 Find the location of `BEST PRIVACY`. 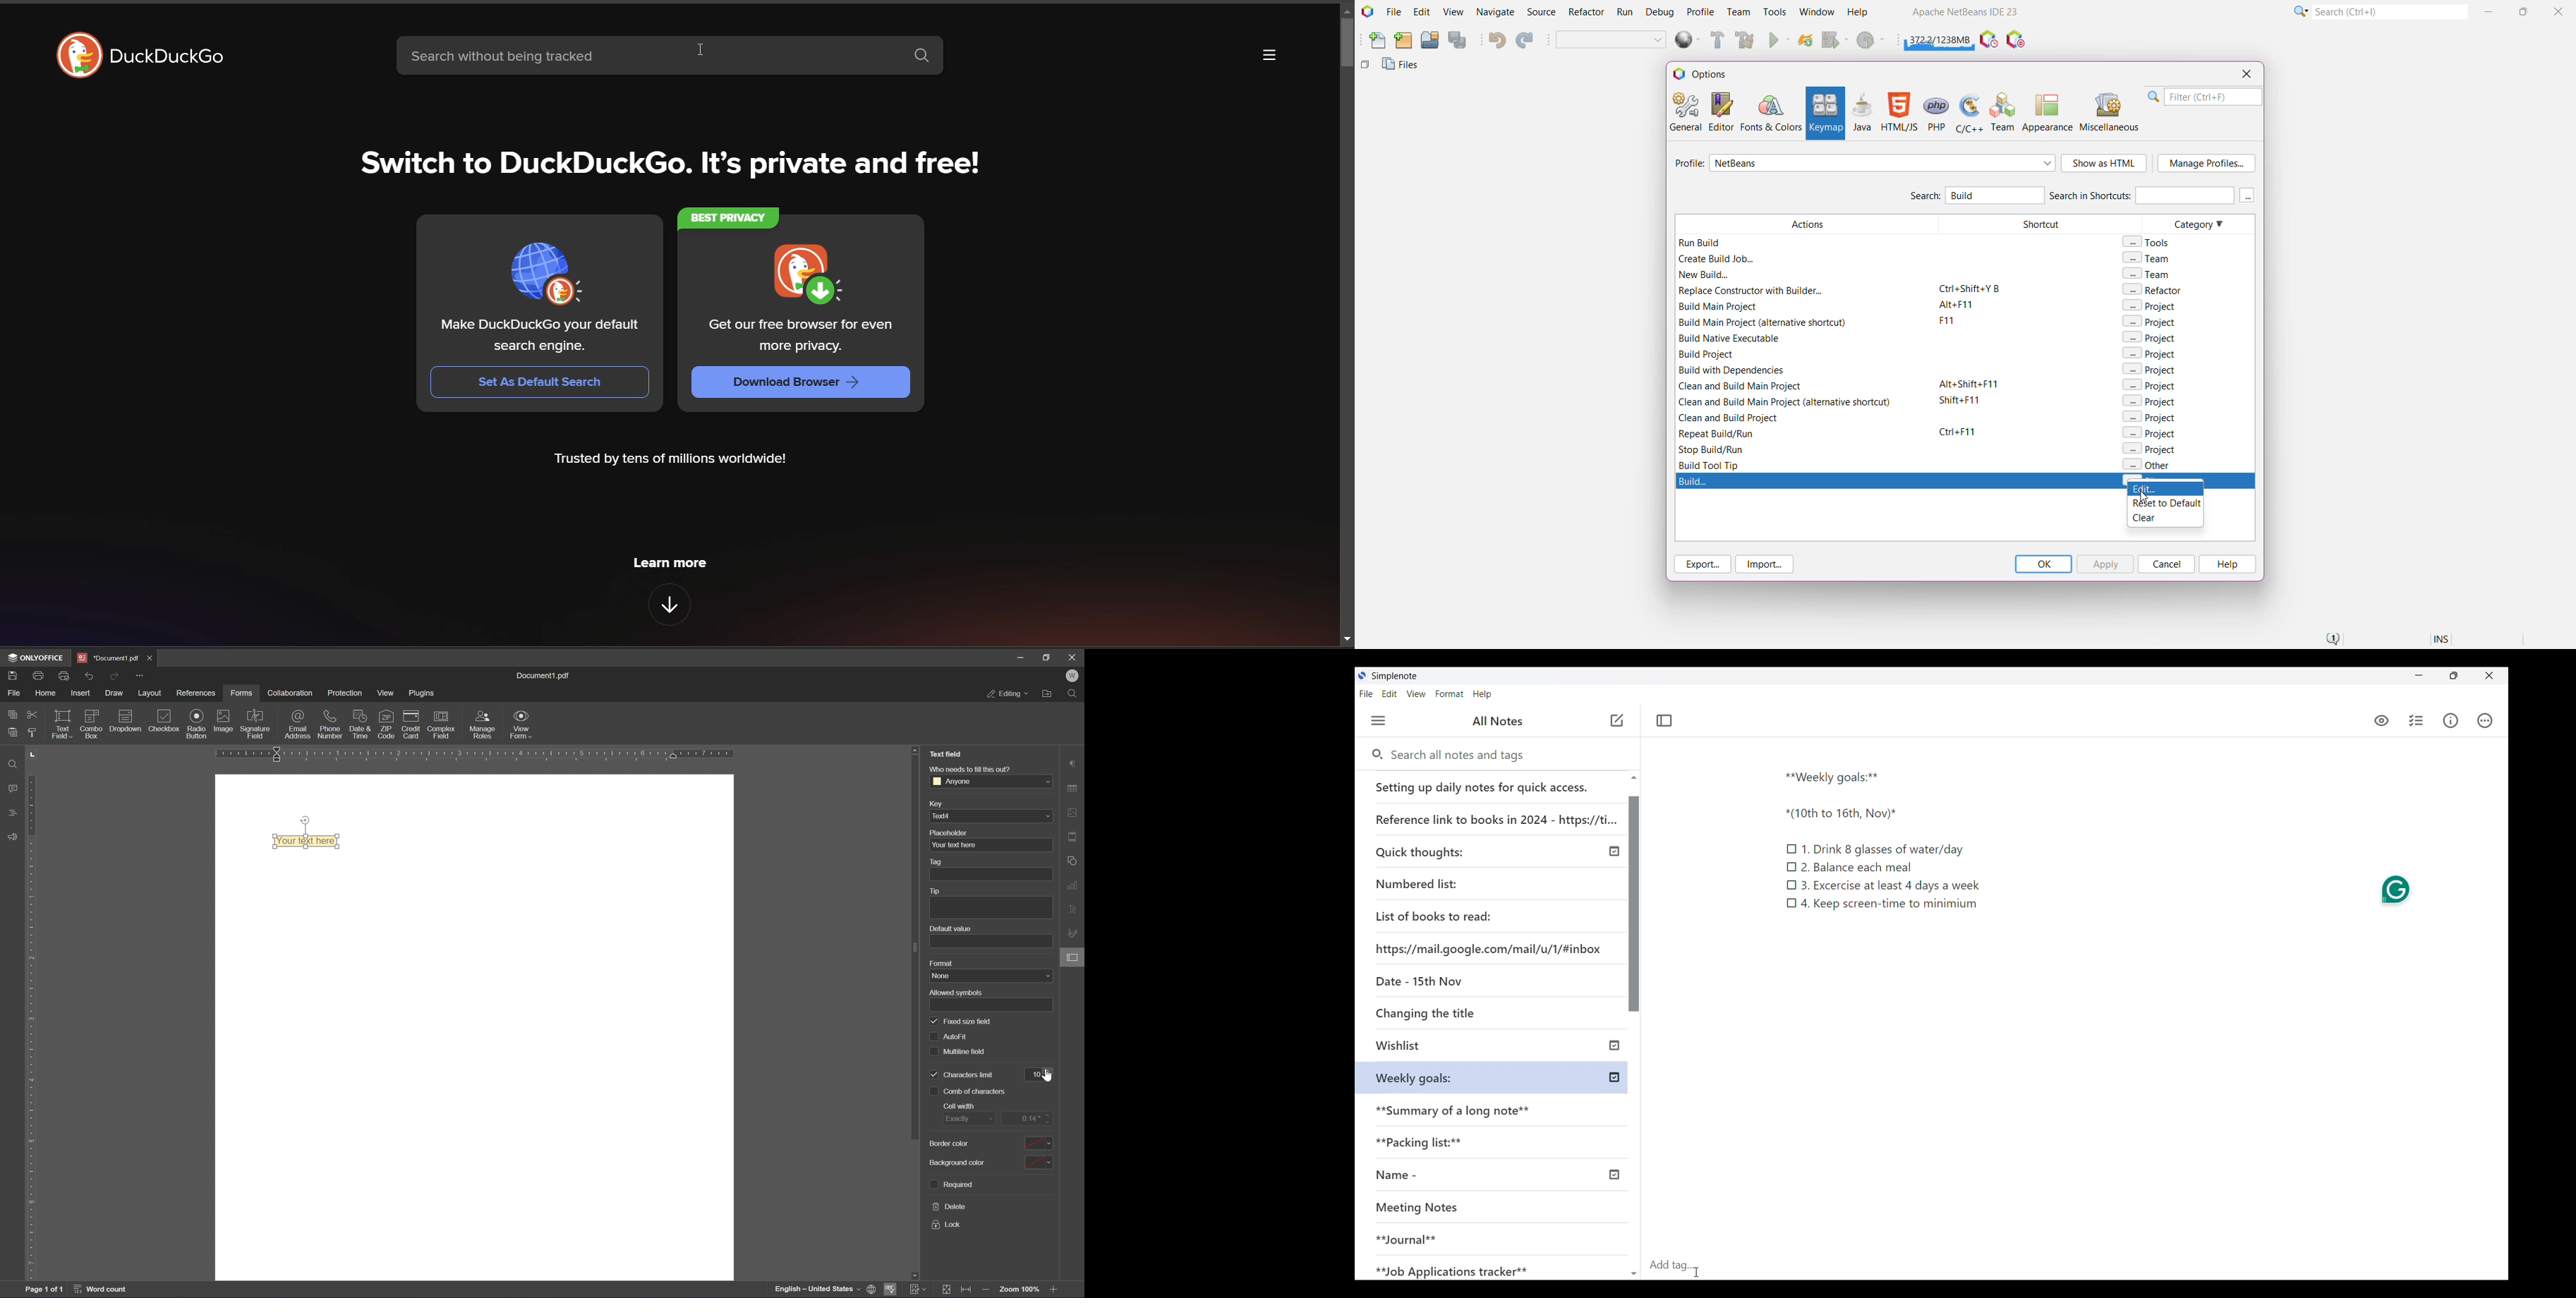

BEST PRIVACY is located at coordinates (731, 220).